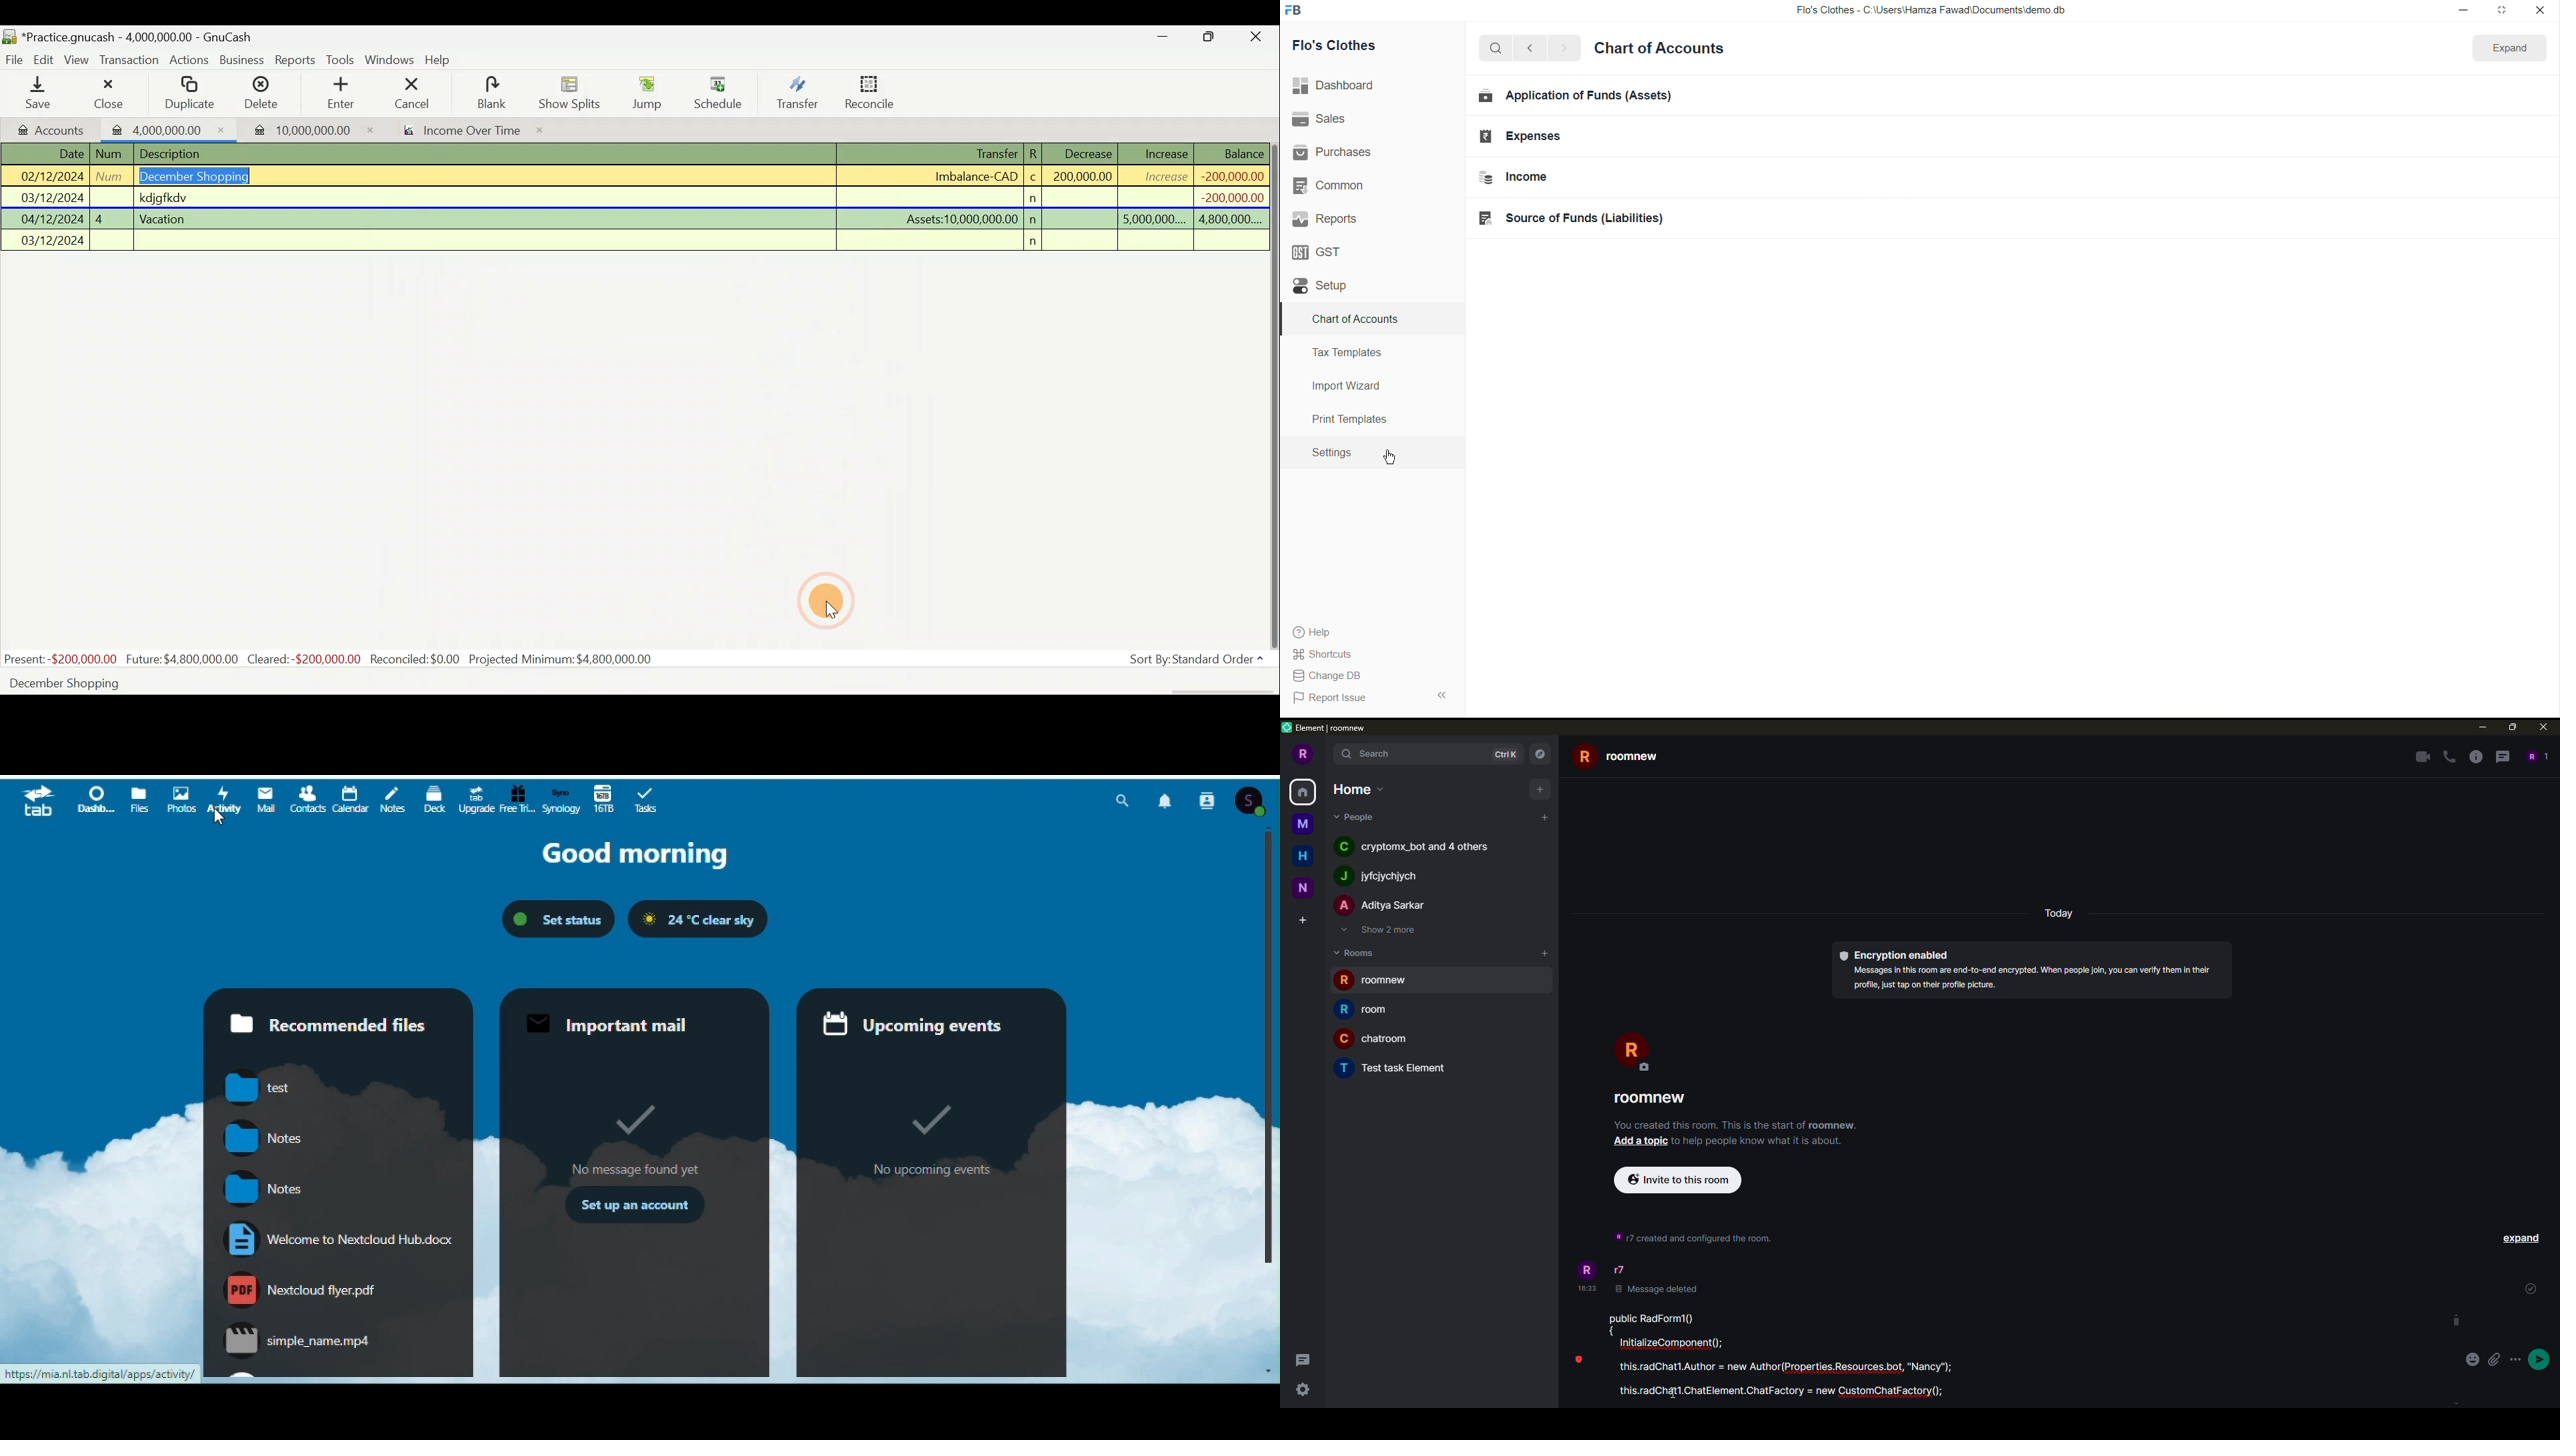  I want to click on Reconcile, so click(875, 91).